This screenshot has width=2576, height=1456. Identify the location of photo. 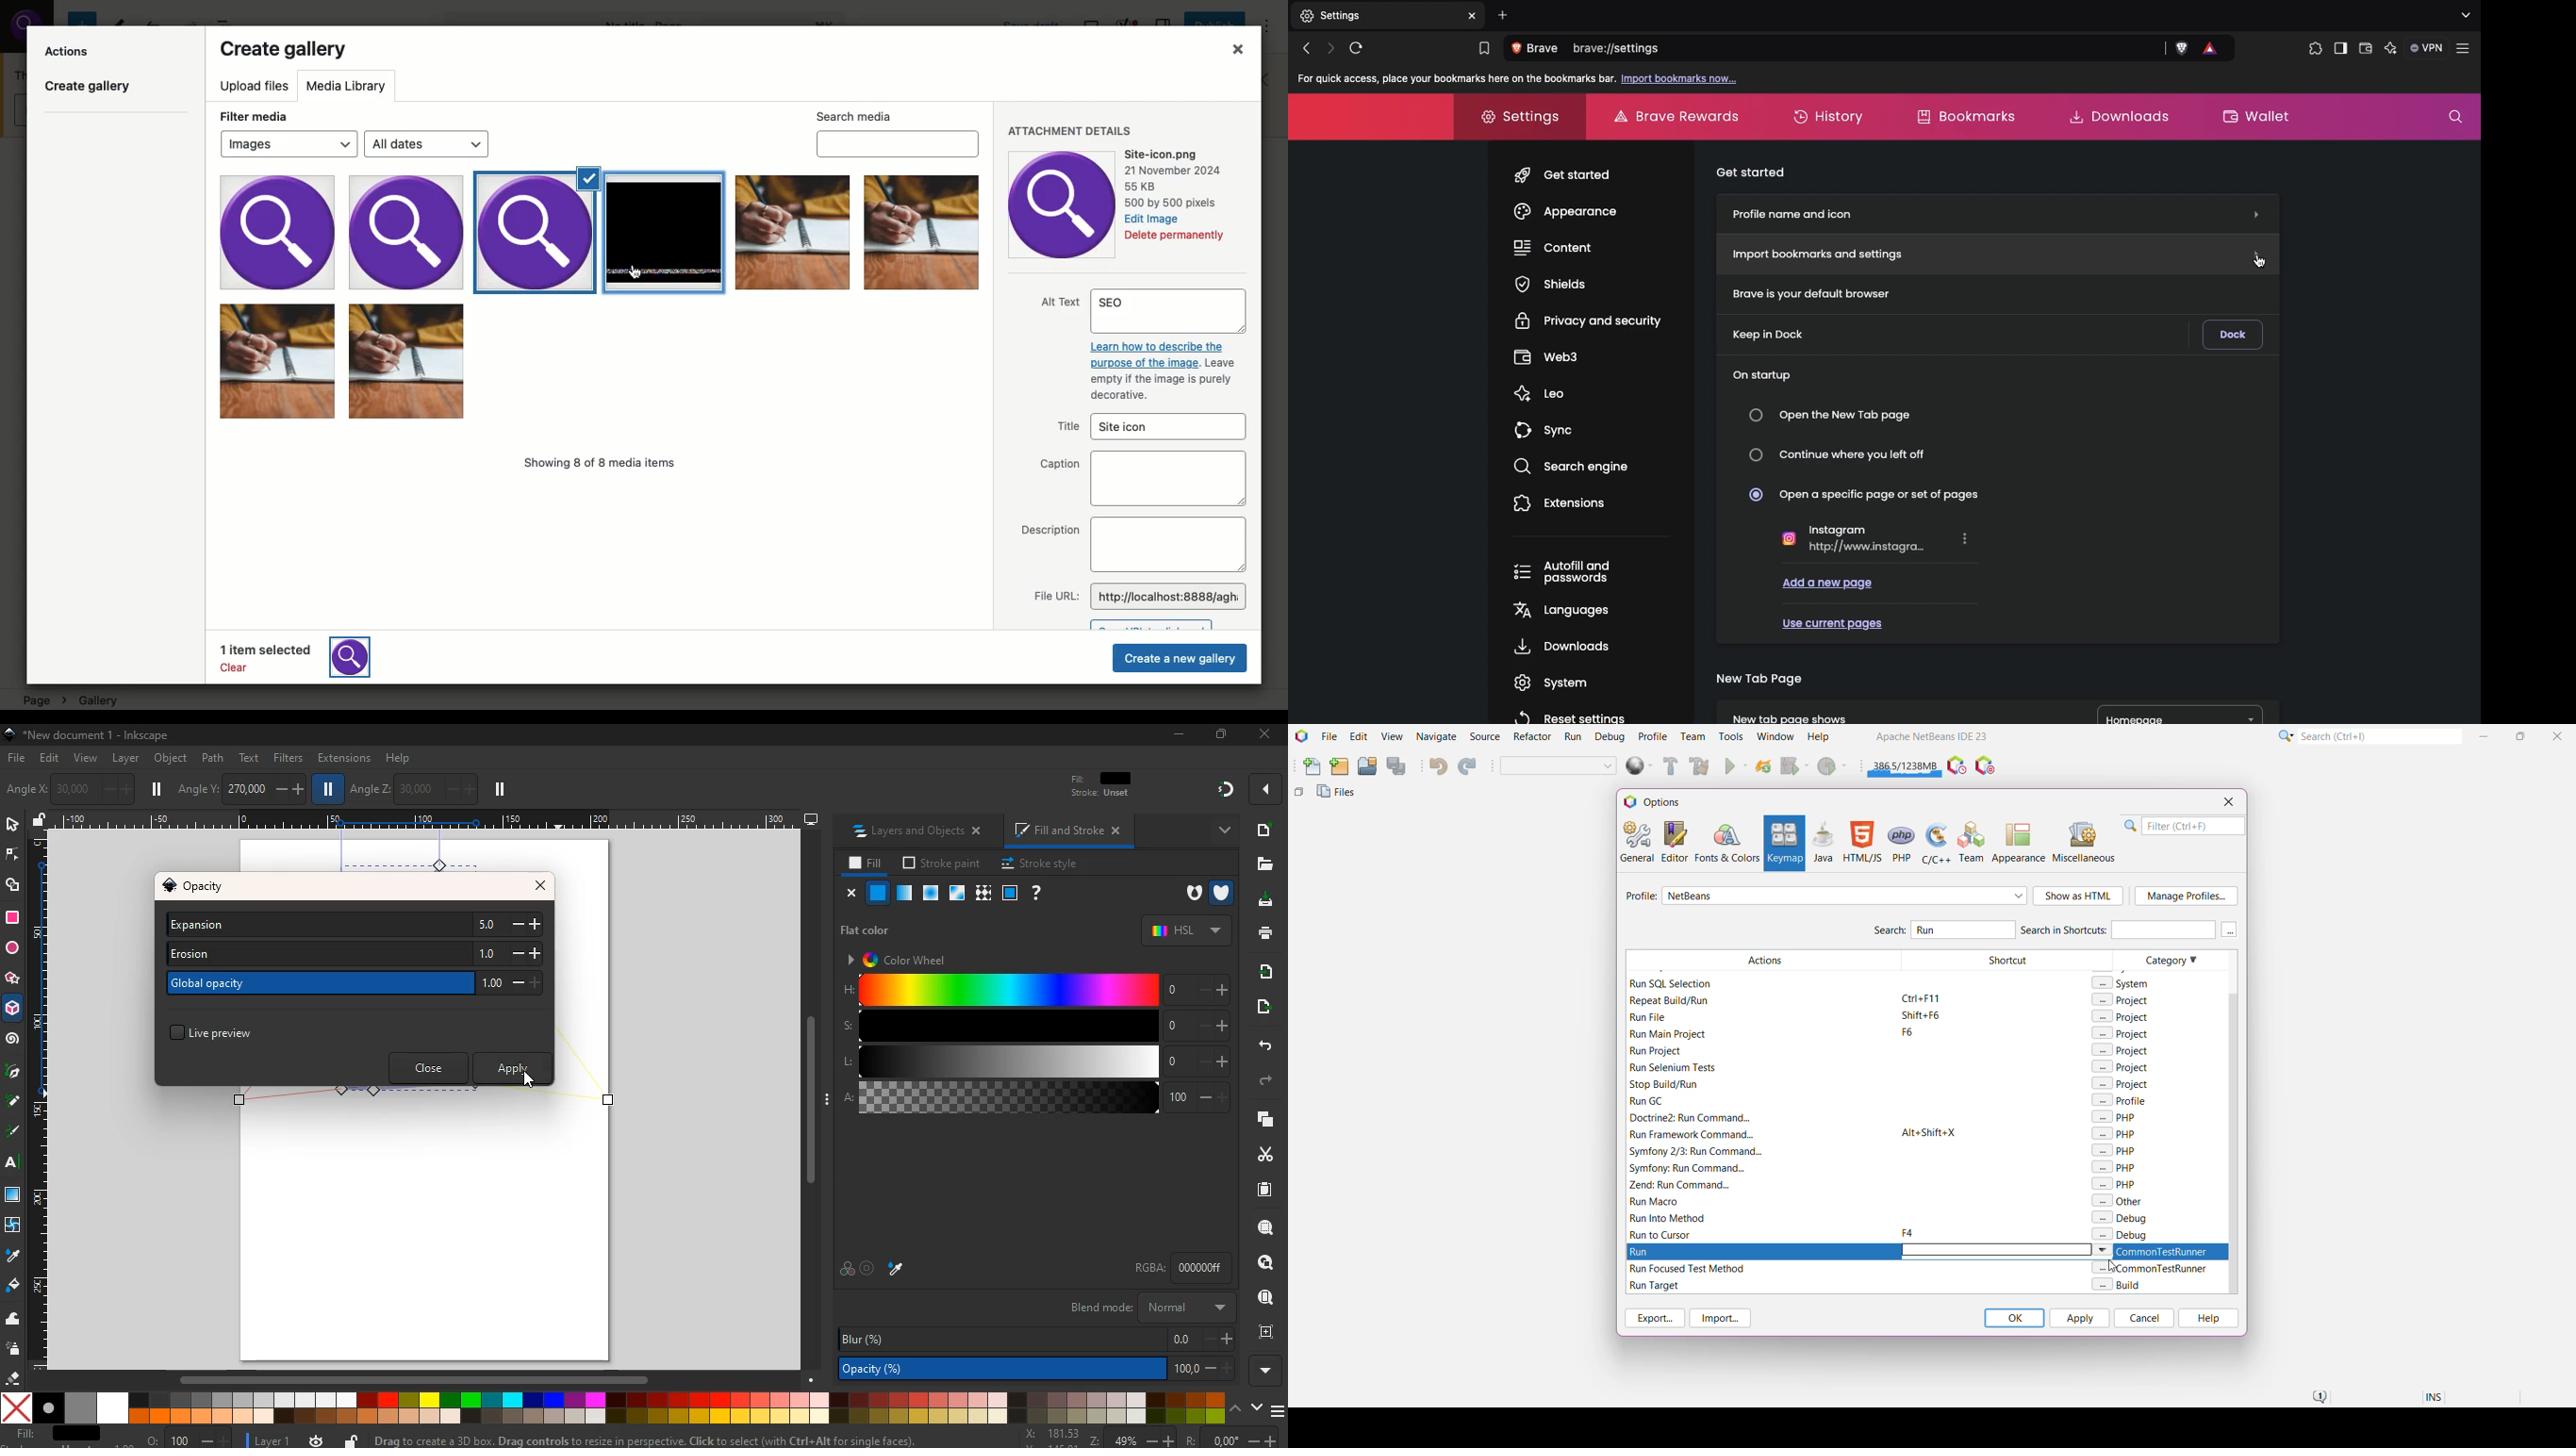
(20, 790).